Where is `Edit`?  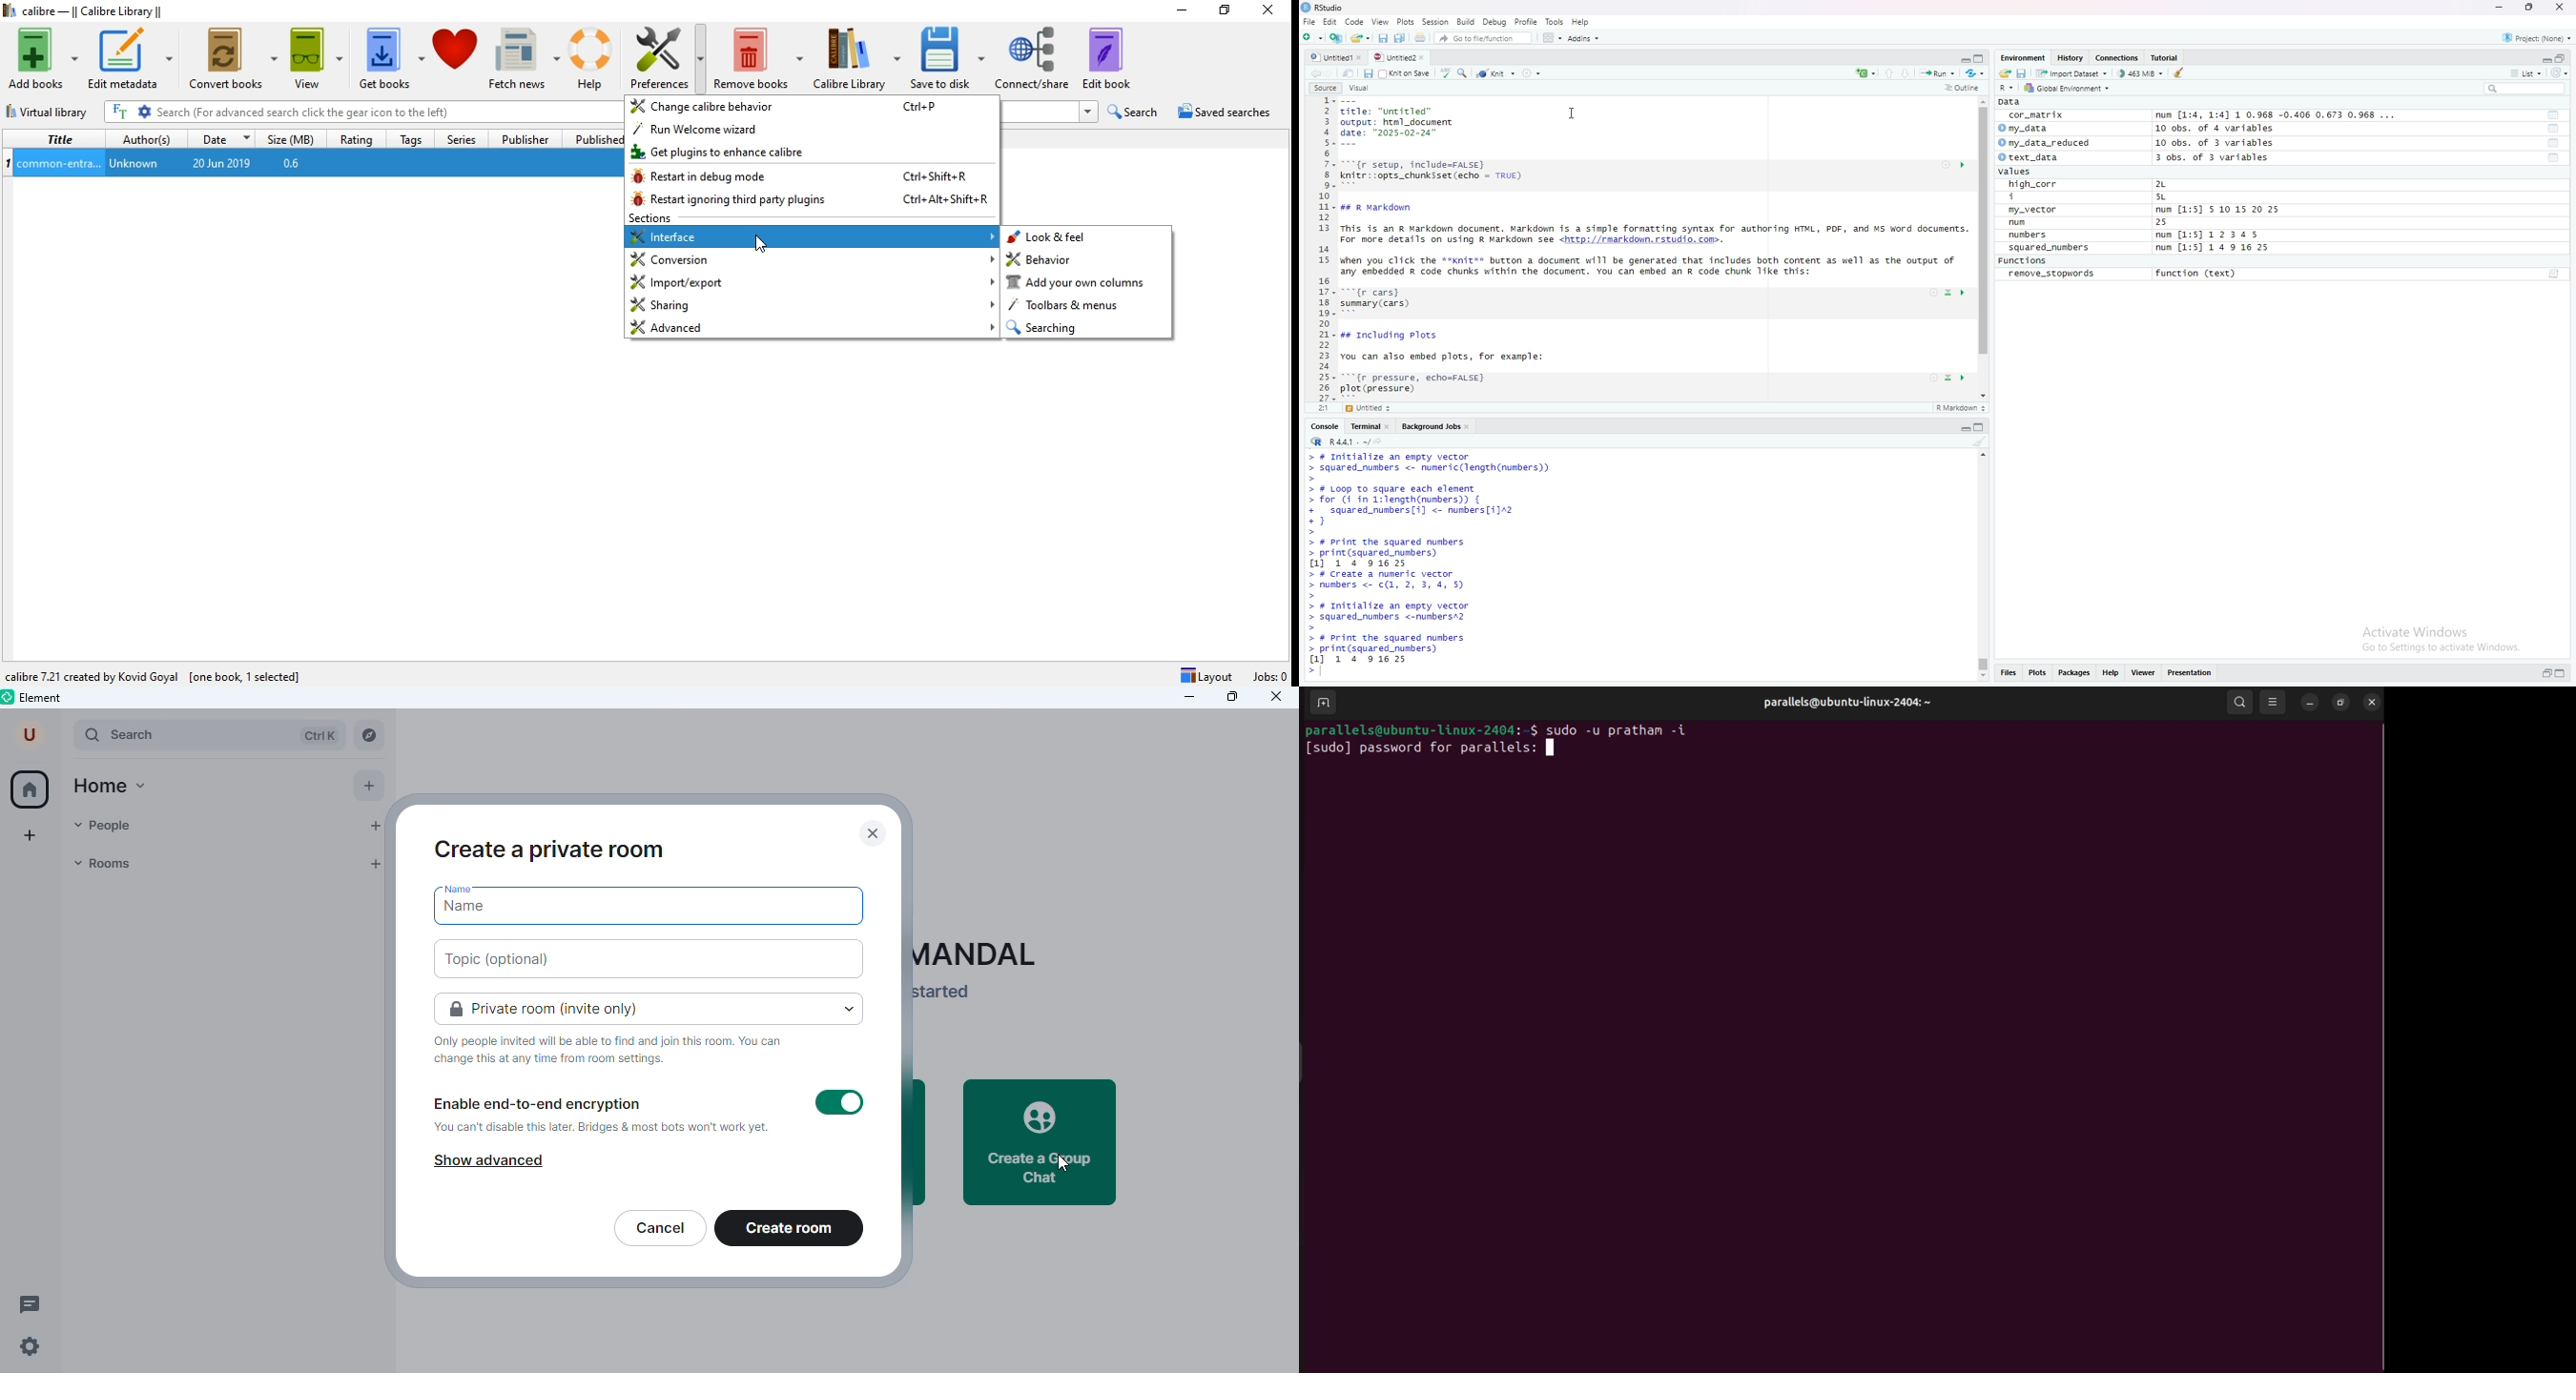
Edit is located at coordinates (1329, 21).